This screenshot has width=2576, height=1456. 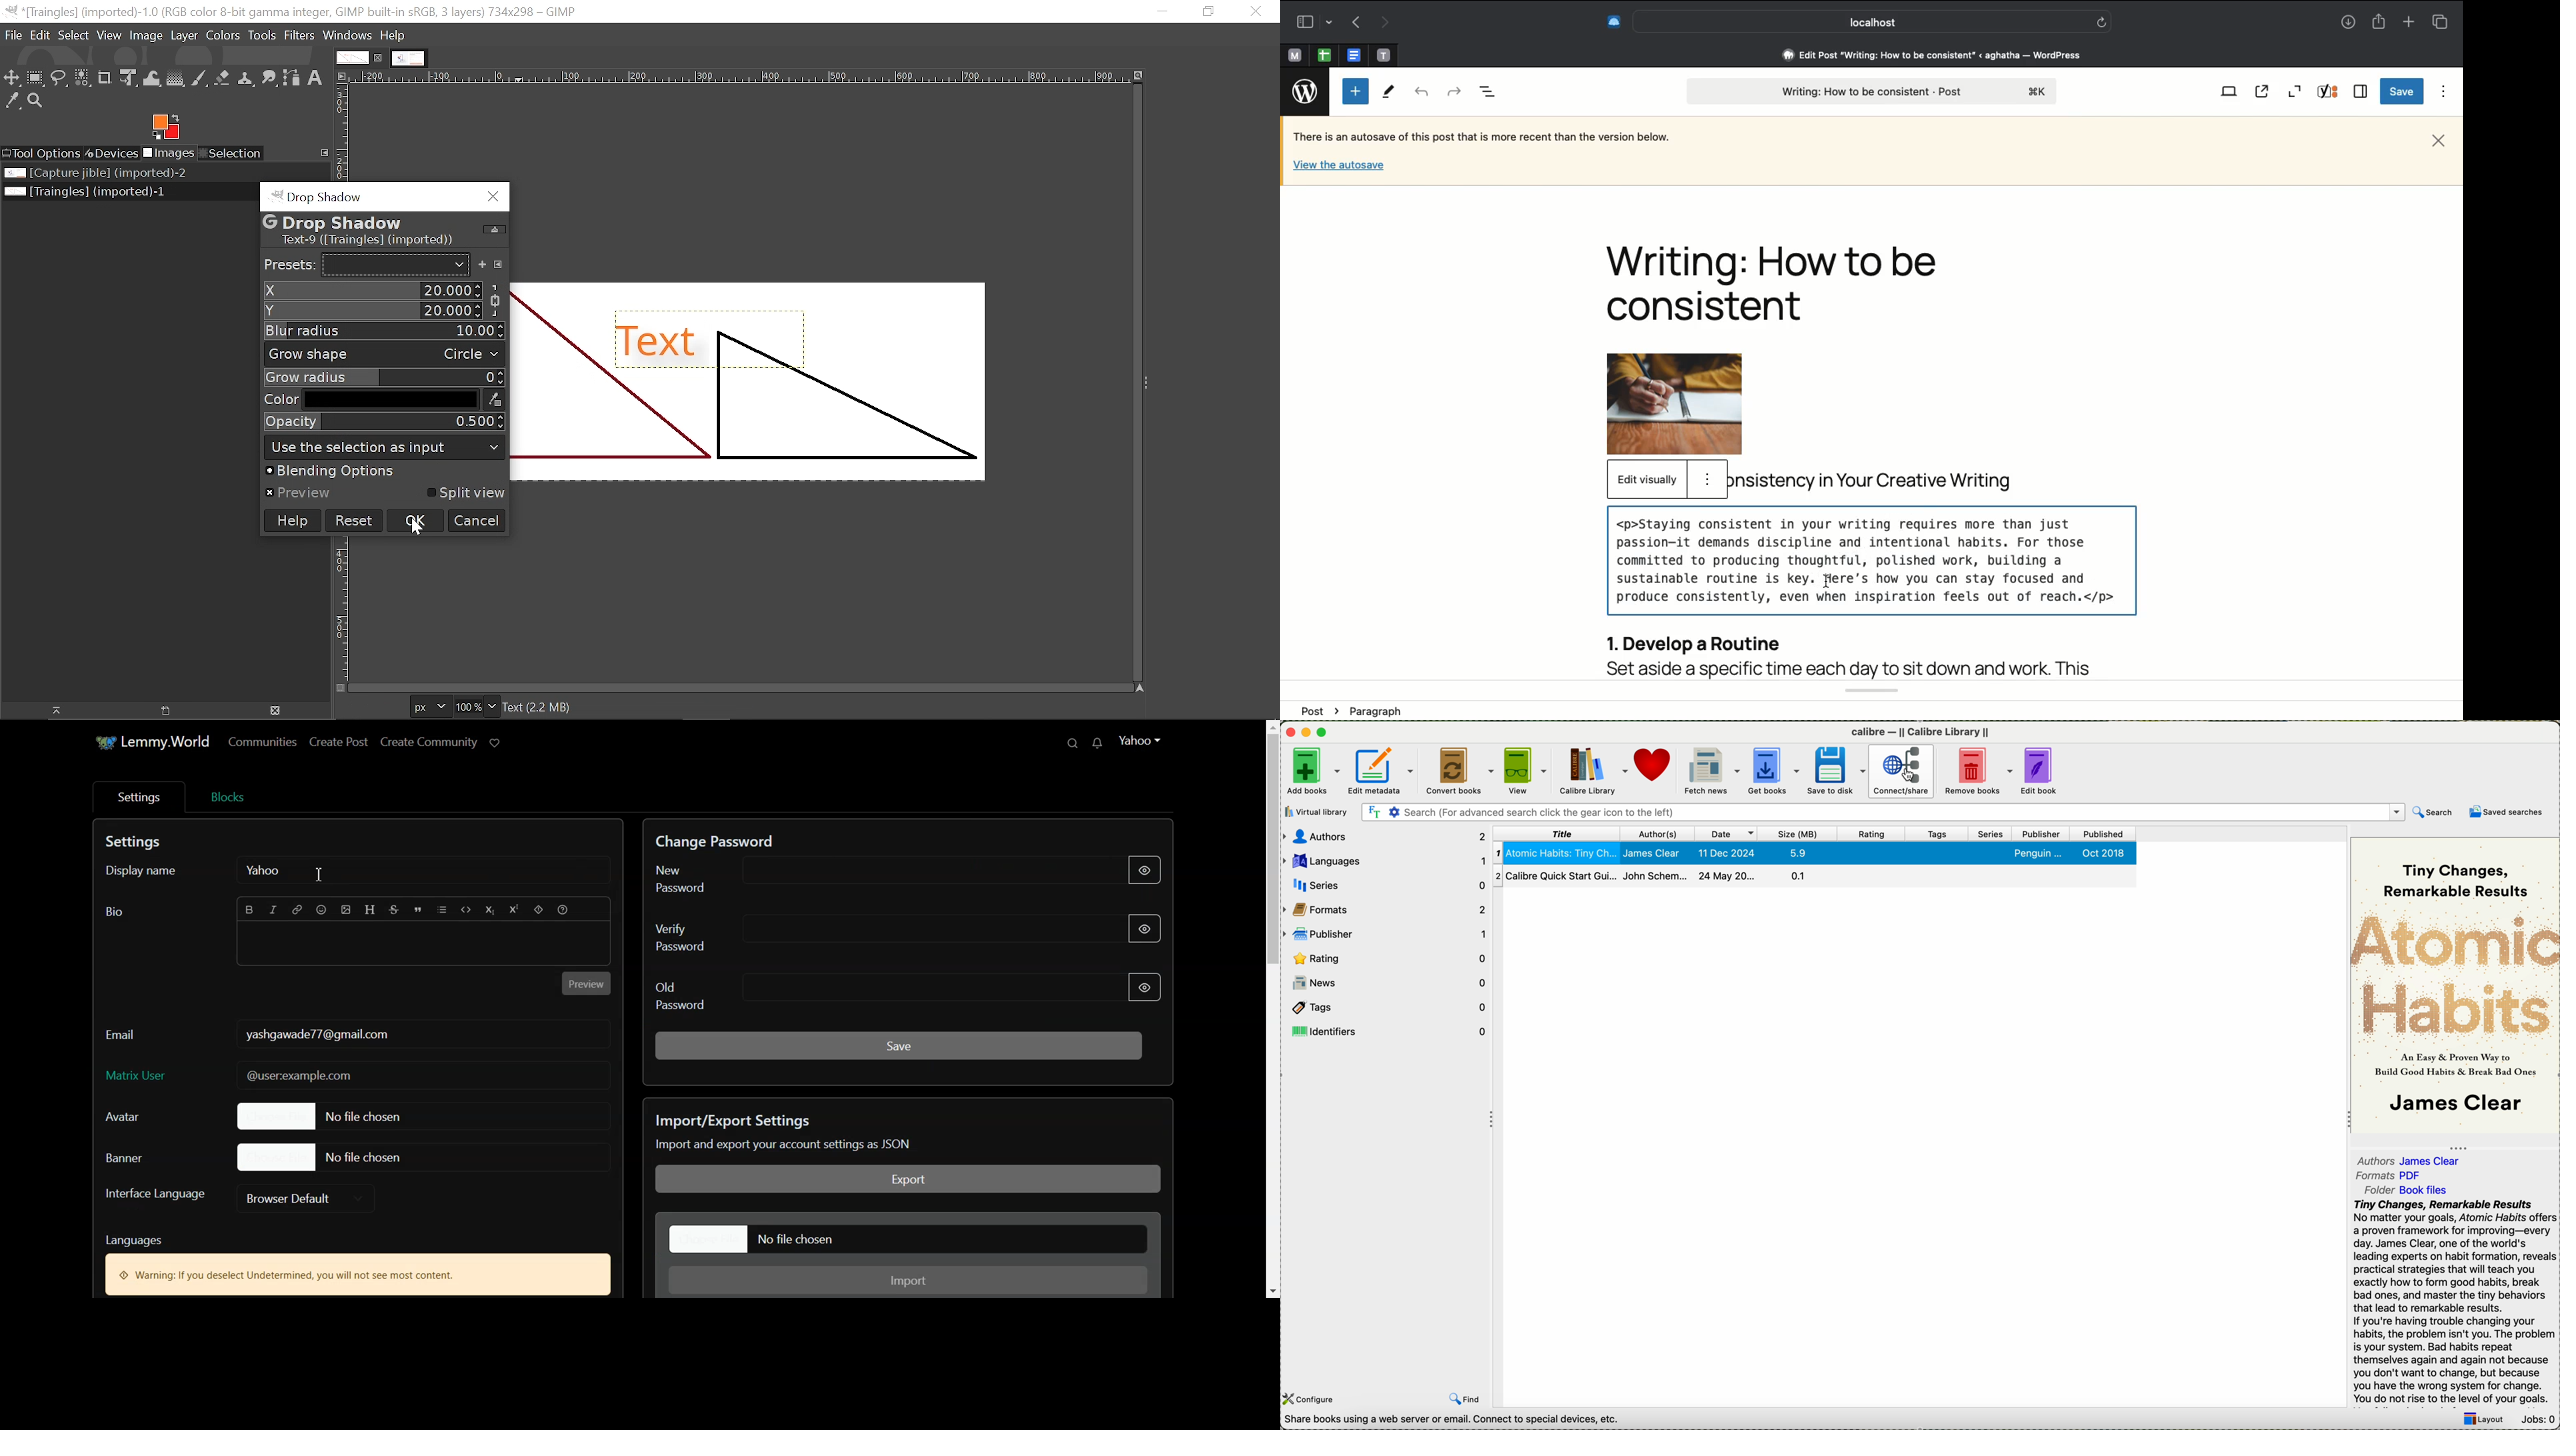 What do you see at coordinates (2485, 1420) in the screenshot?
I see `layout` at bounding box center [2485, 1420].